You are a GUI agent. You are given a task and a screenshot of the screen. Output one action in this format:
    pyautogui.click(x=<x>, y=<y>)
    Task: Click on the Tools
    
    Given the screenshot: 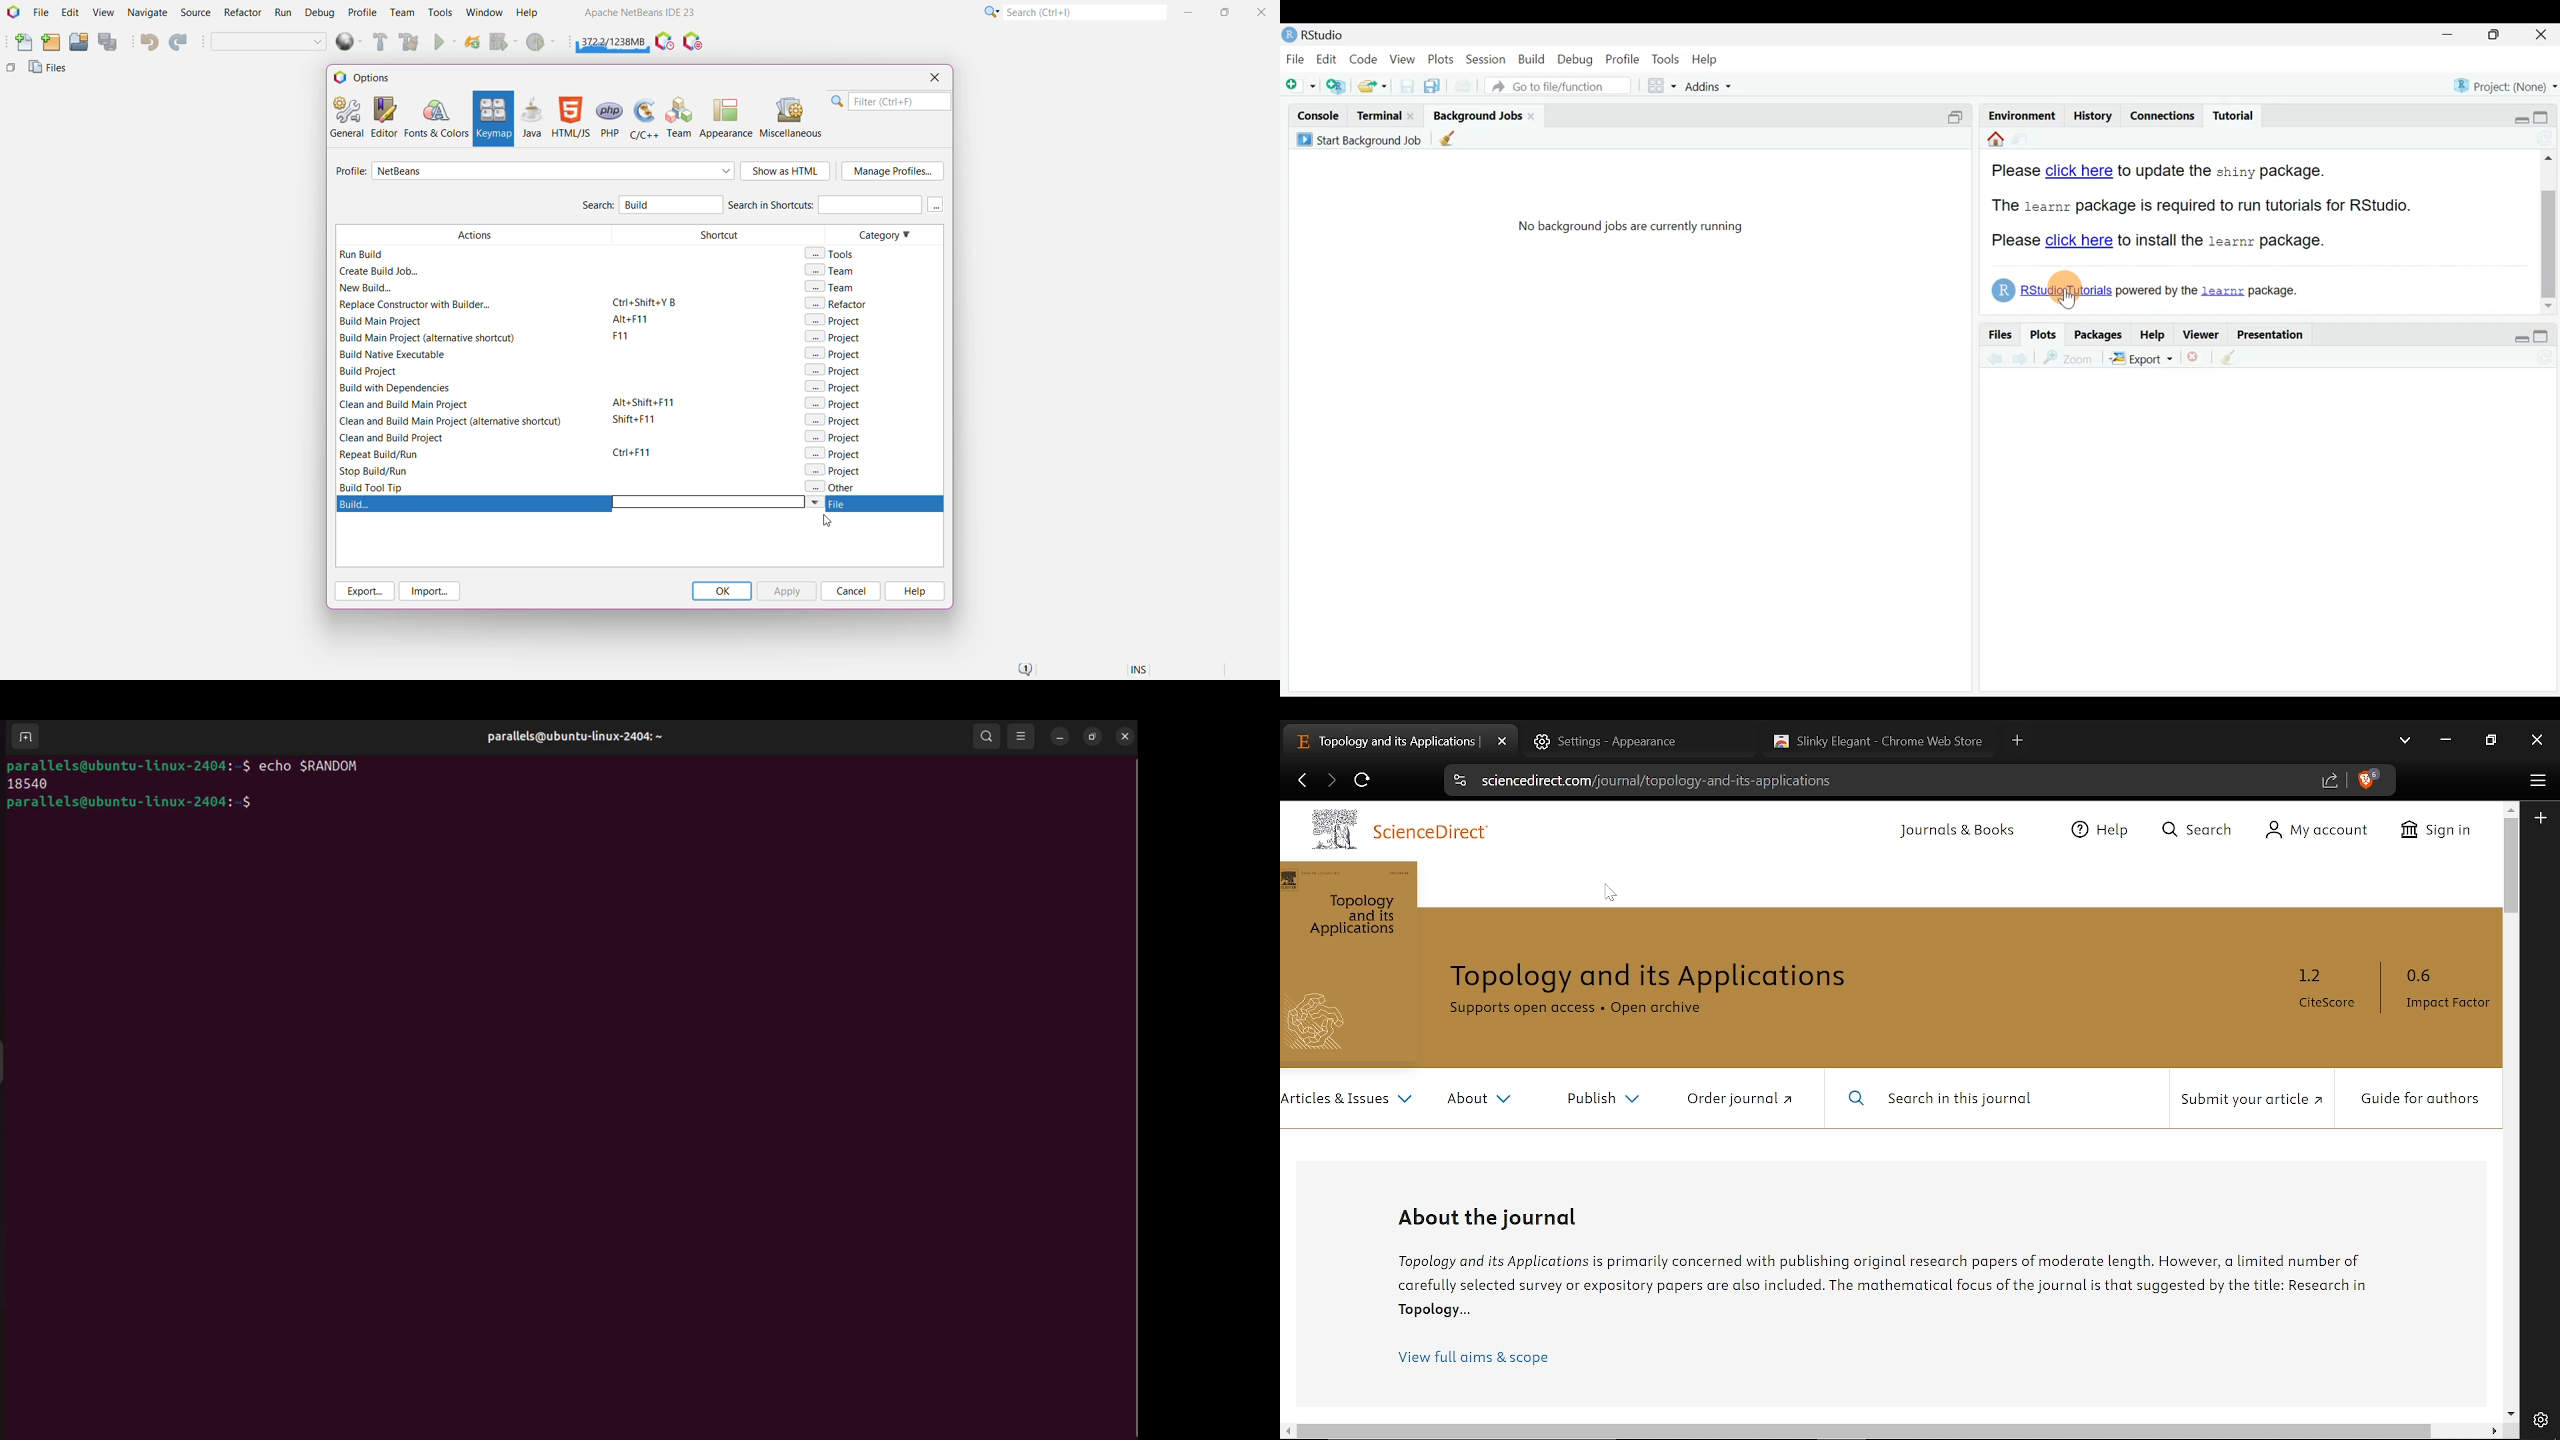 What is the action you would take?
    pyautogui.click(x=1665, y=58)
    